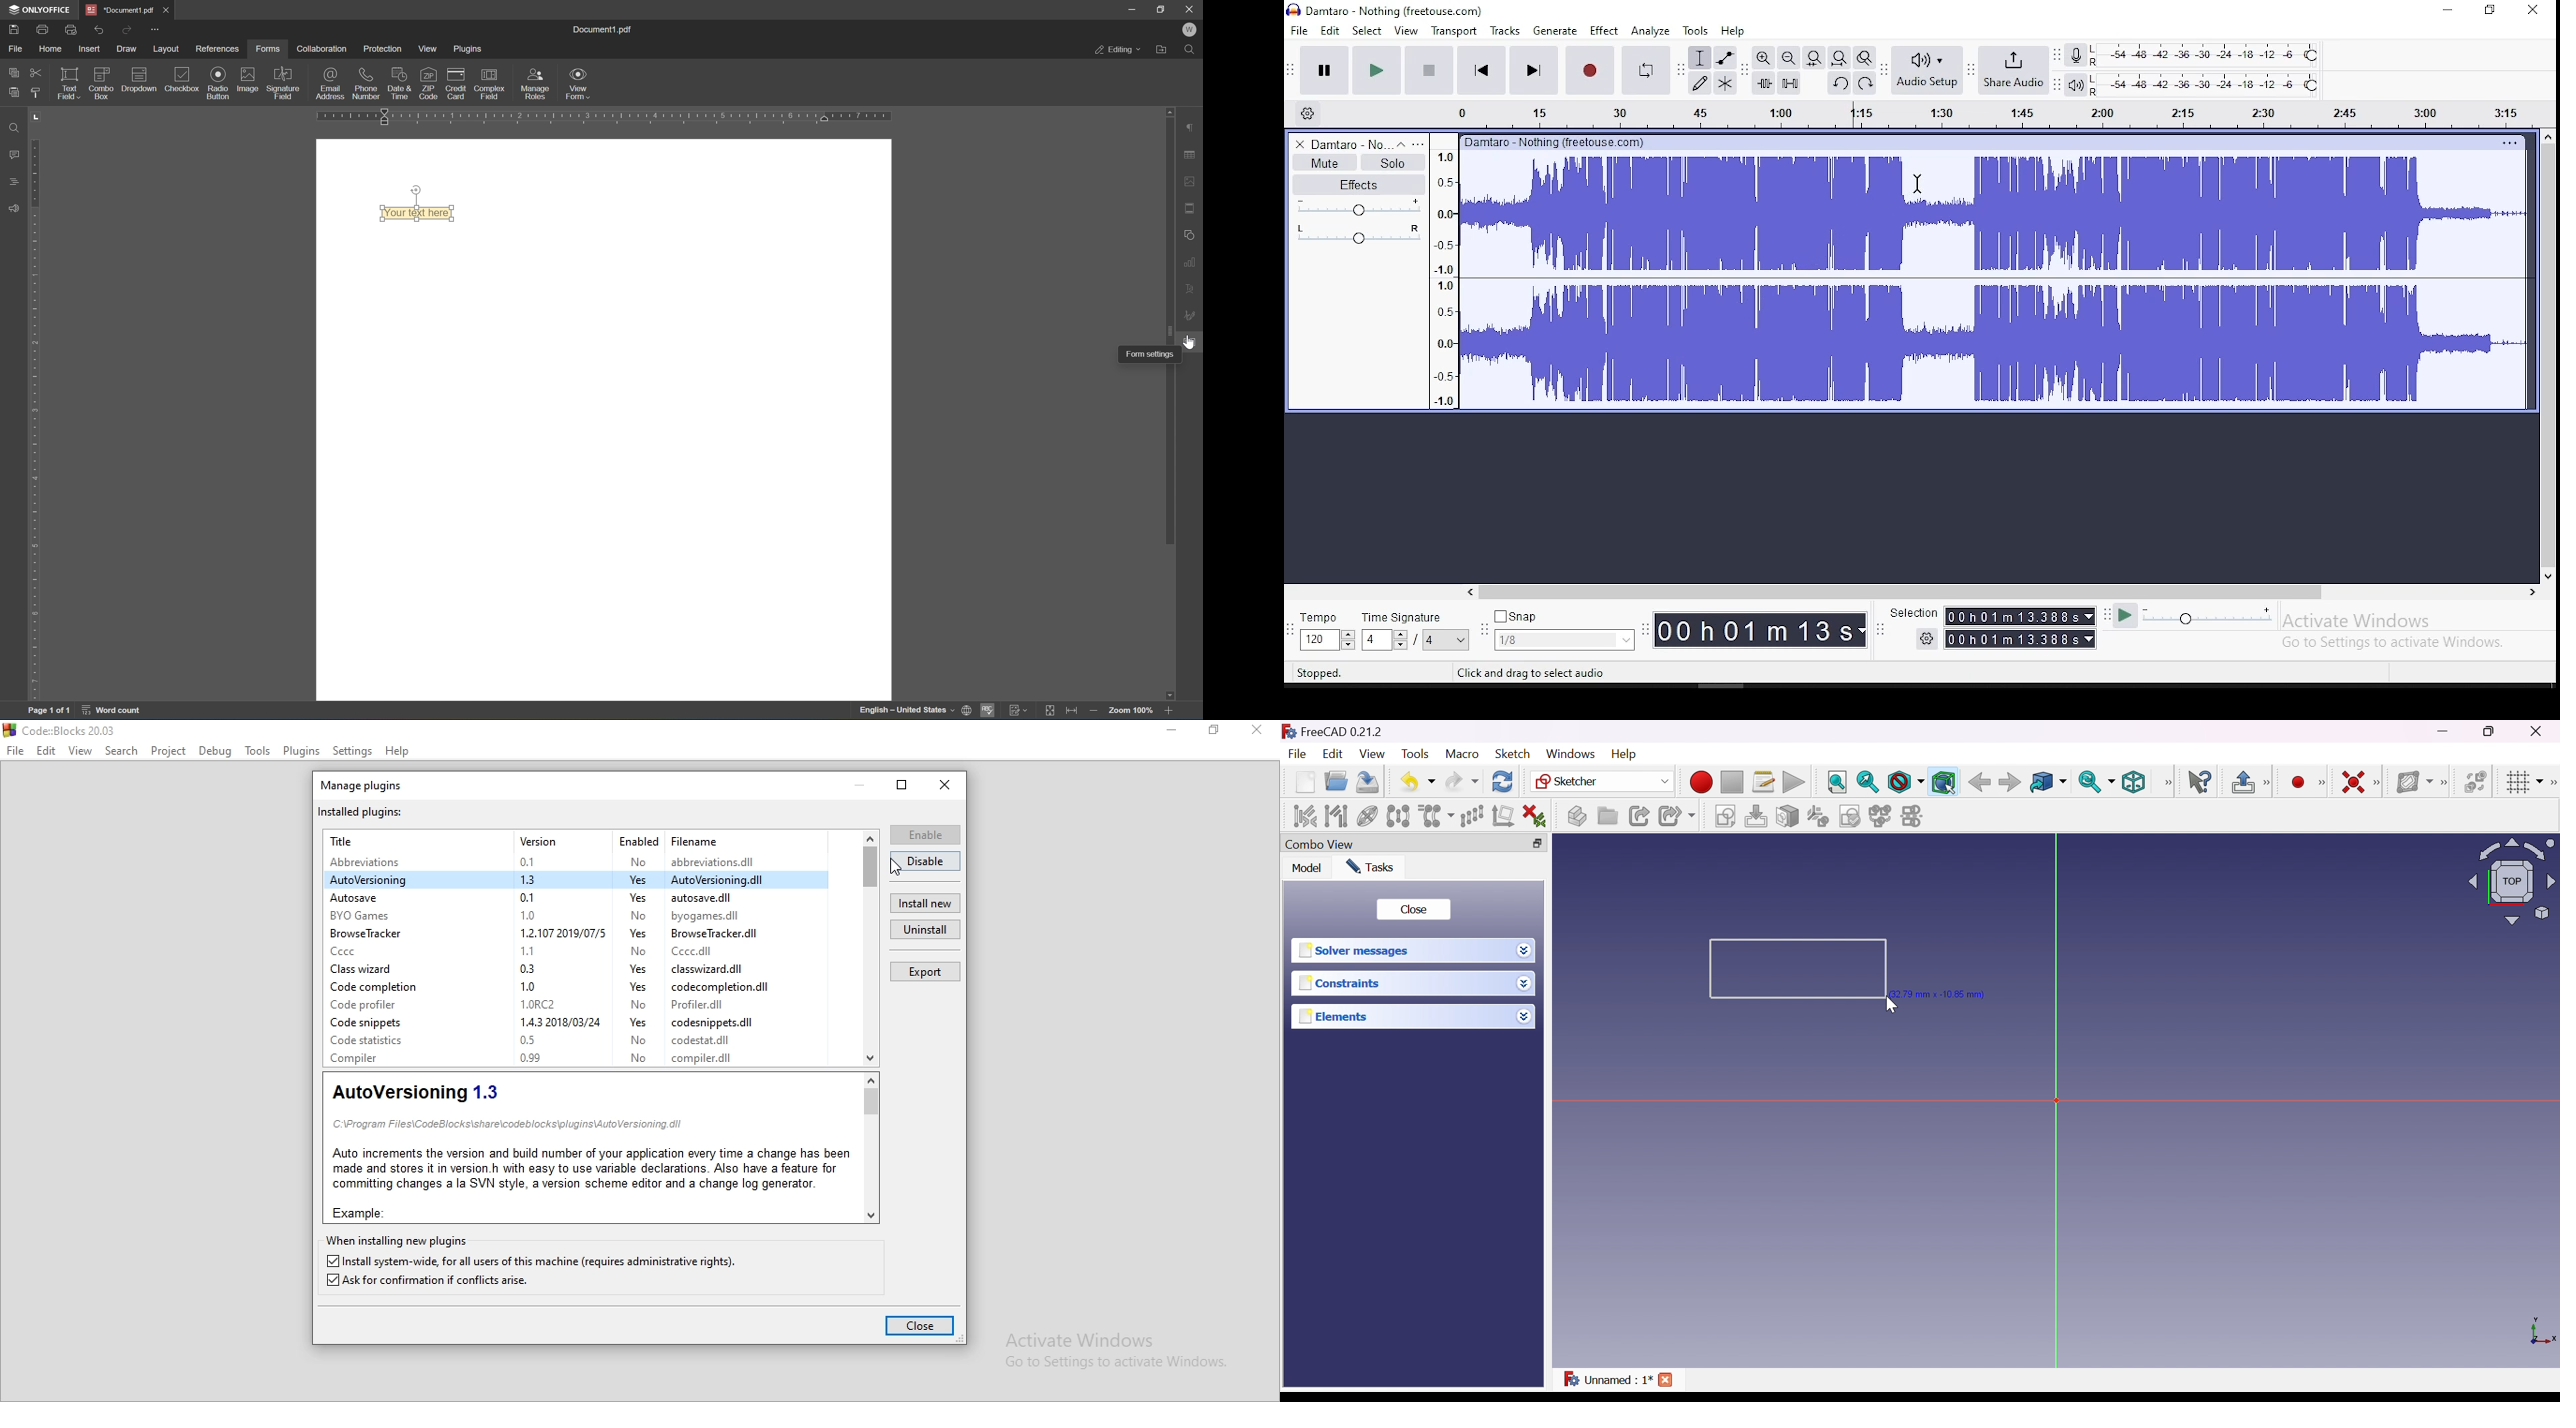  I want to click on pause, so click(1324, 70).